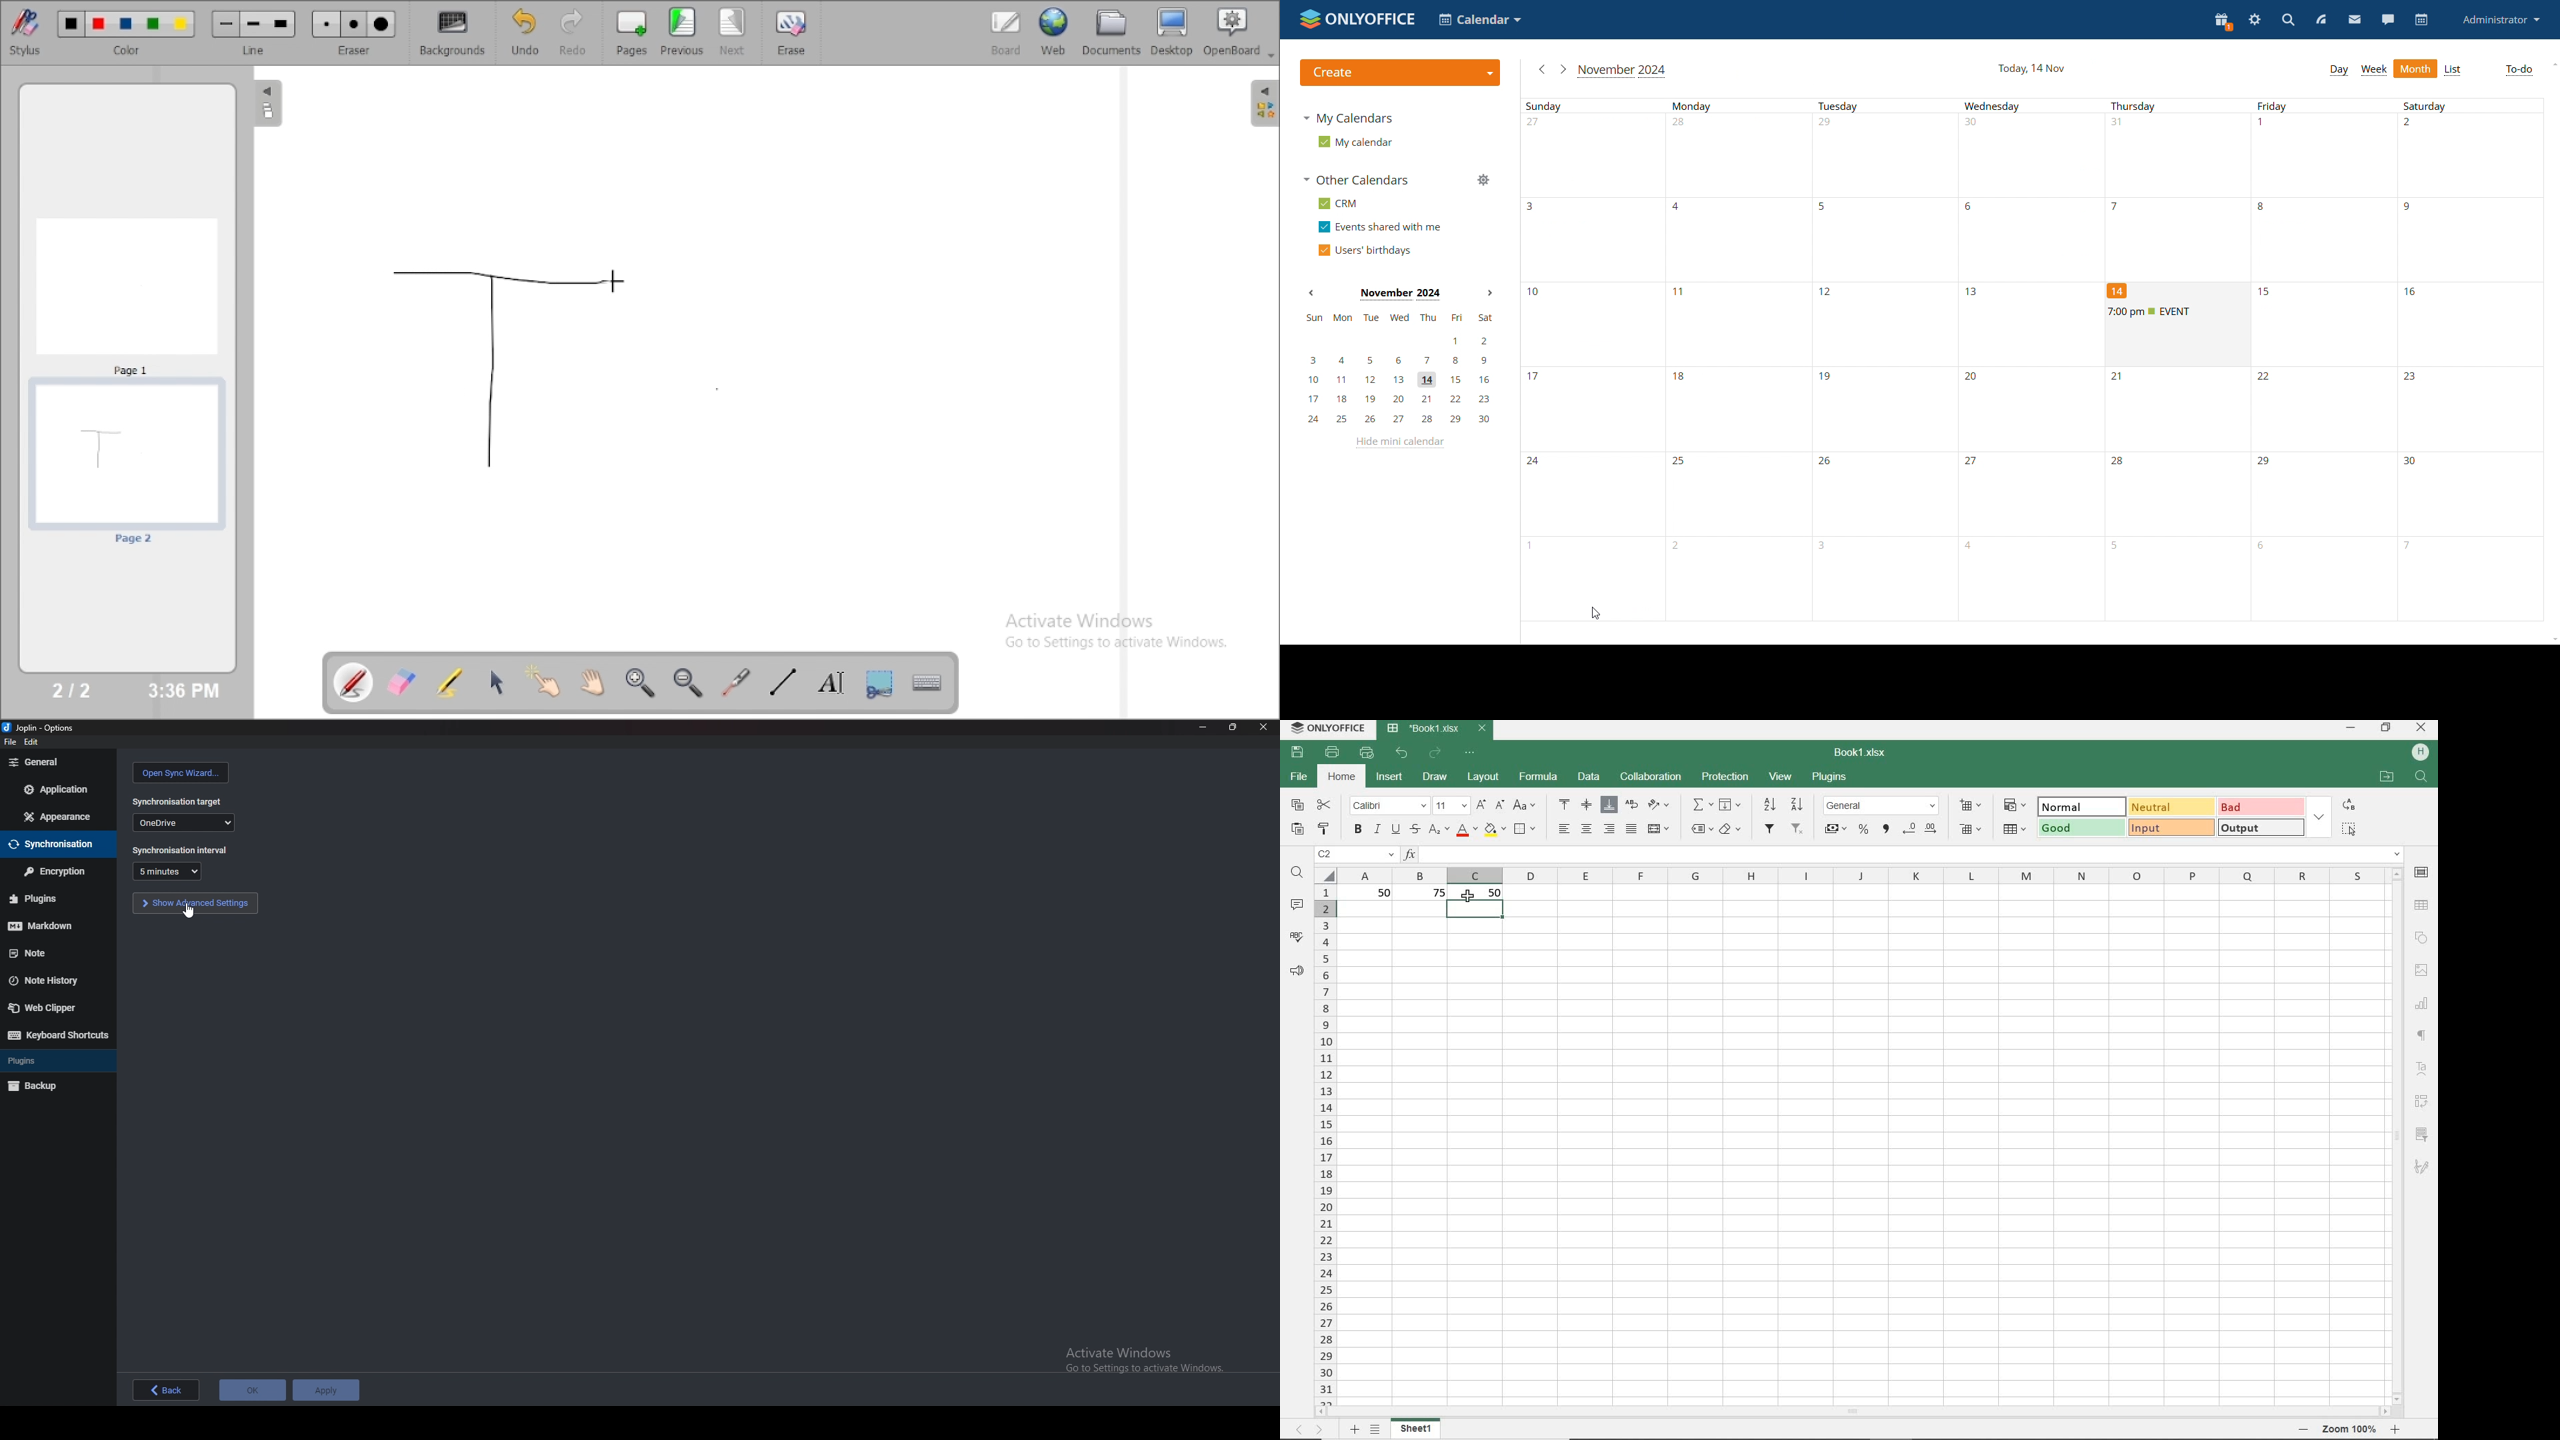 The image size is (2576, 1456). I want to click on sync interval, so click(181, 851).